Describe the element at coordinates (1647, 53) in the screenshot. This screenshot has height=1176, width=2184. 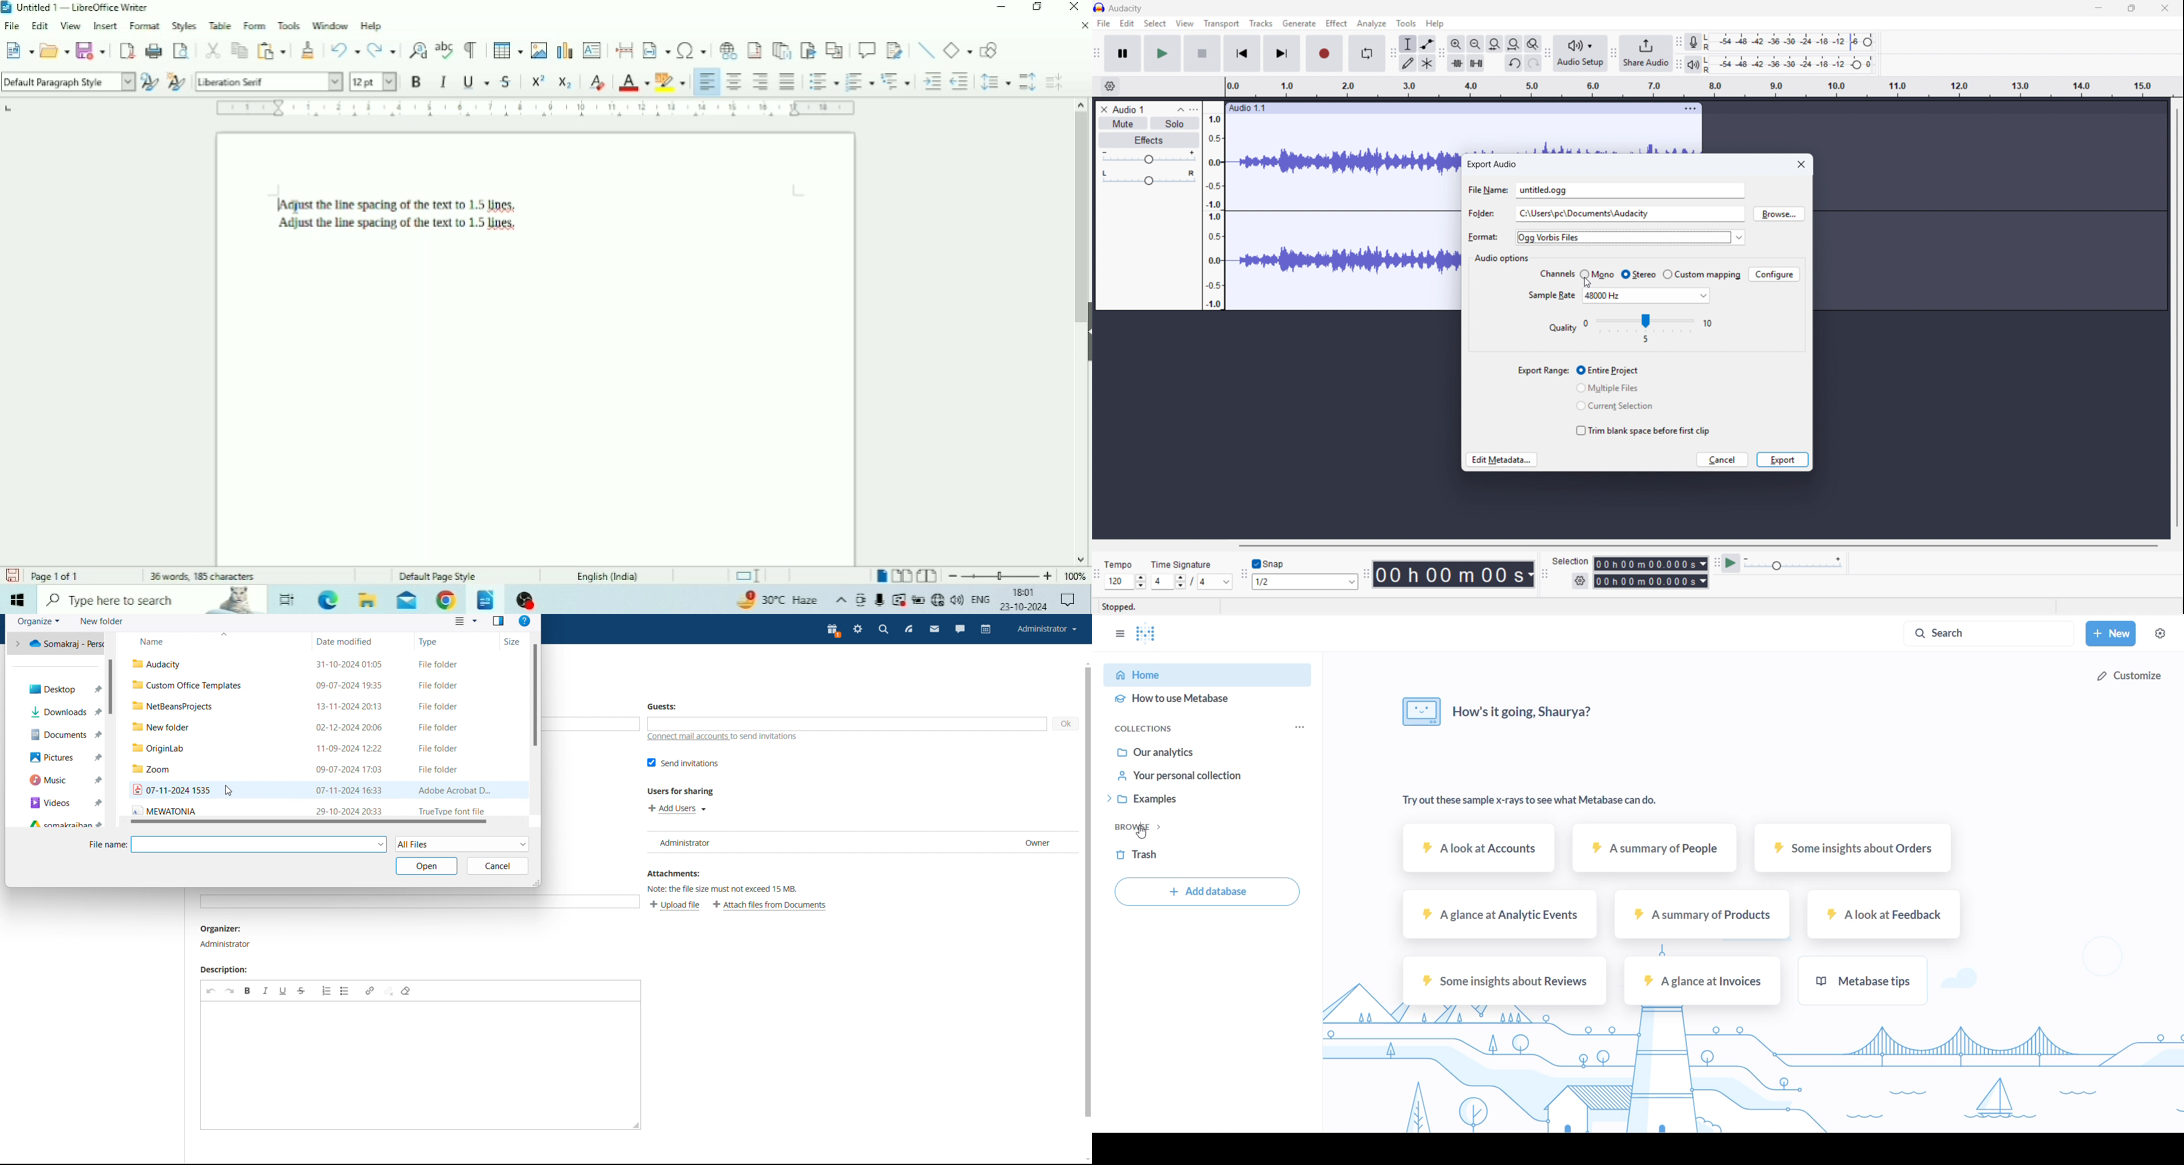
I see `Share audio ` at that location.